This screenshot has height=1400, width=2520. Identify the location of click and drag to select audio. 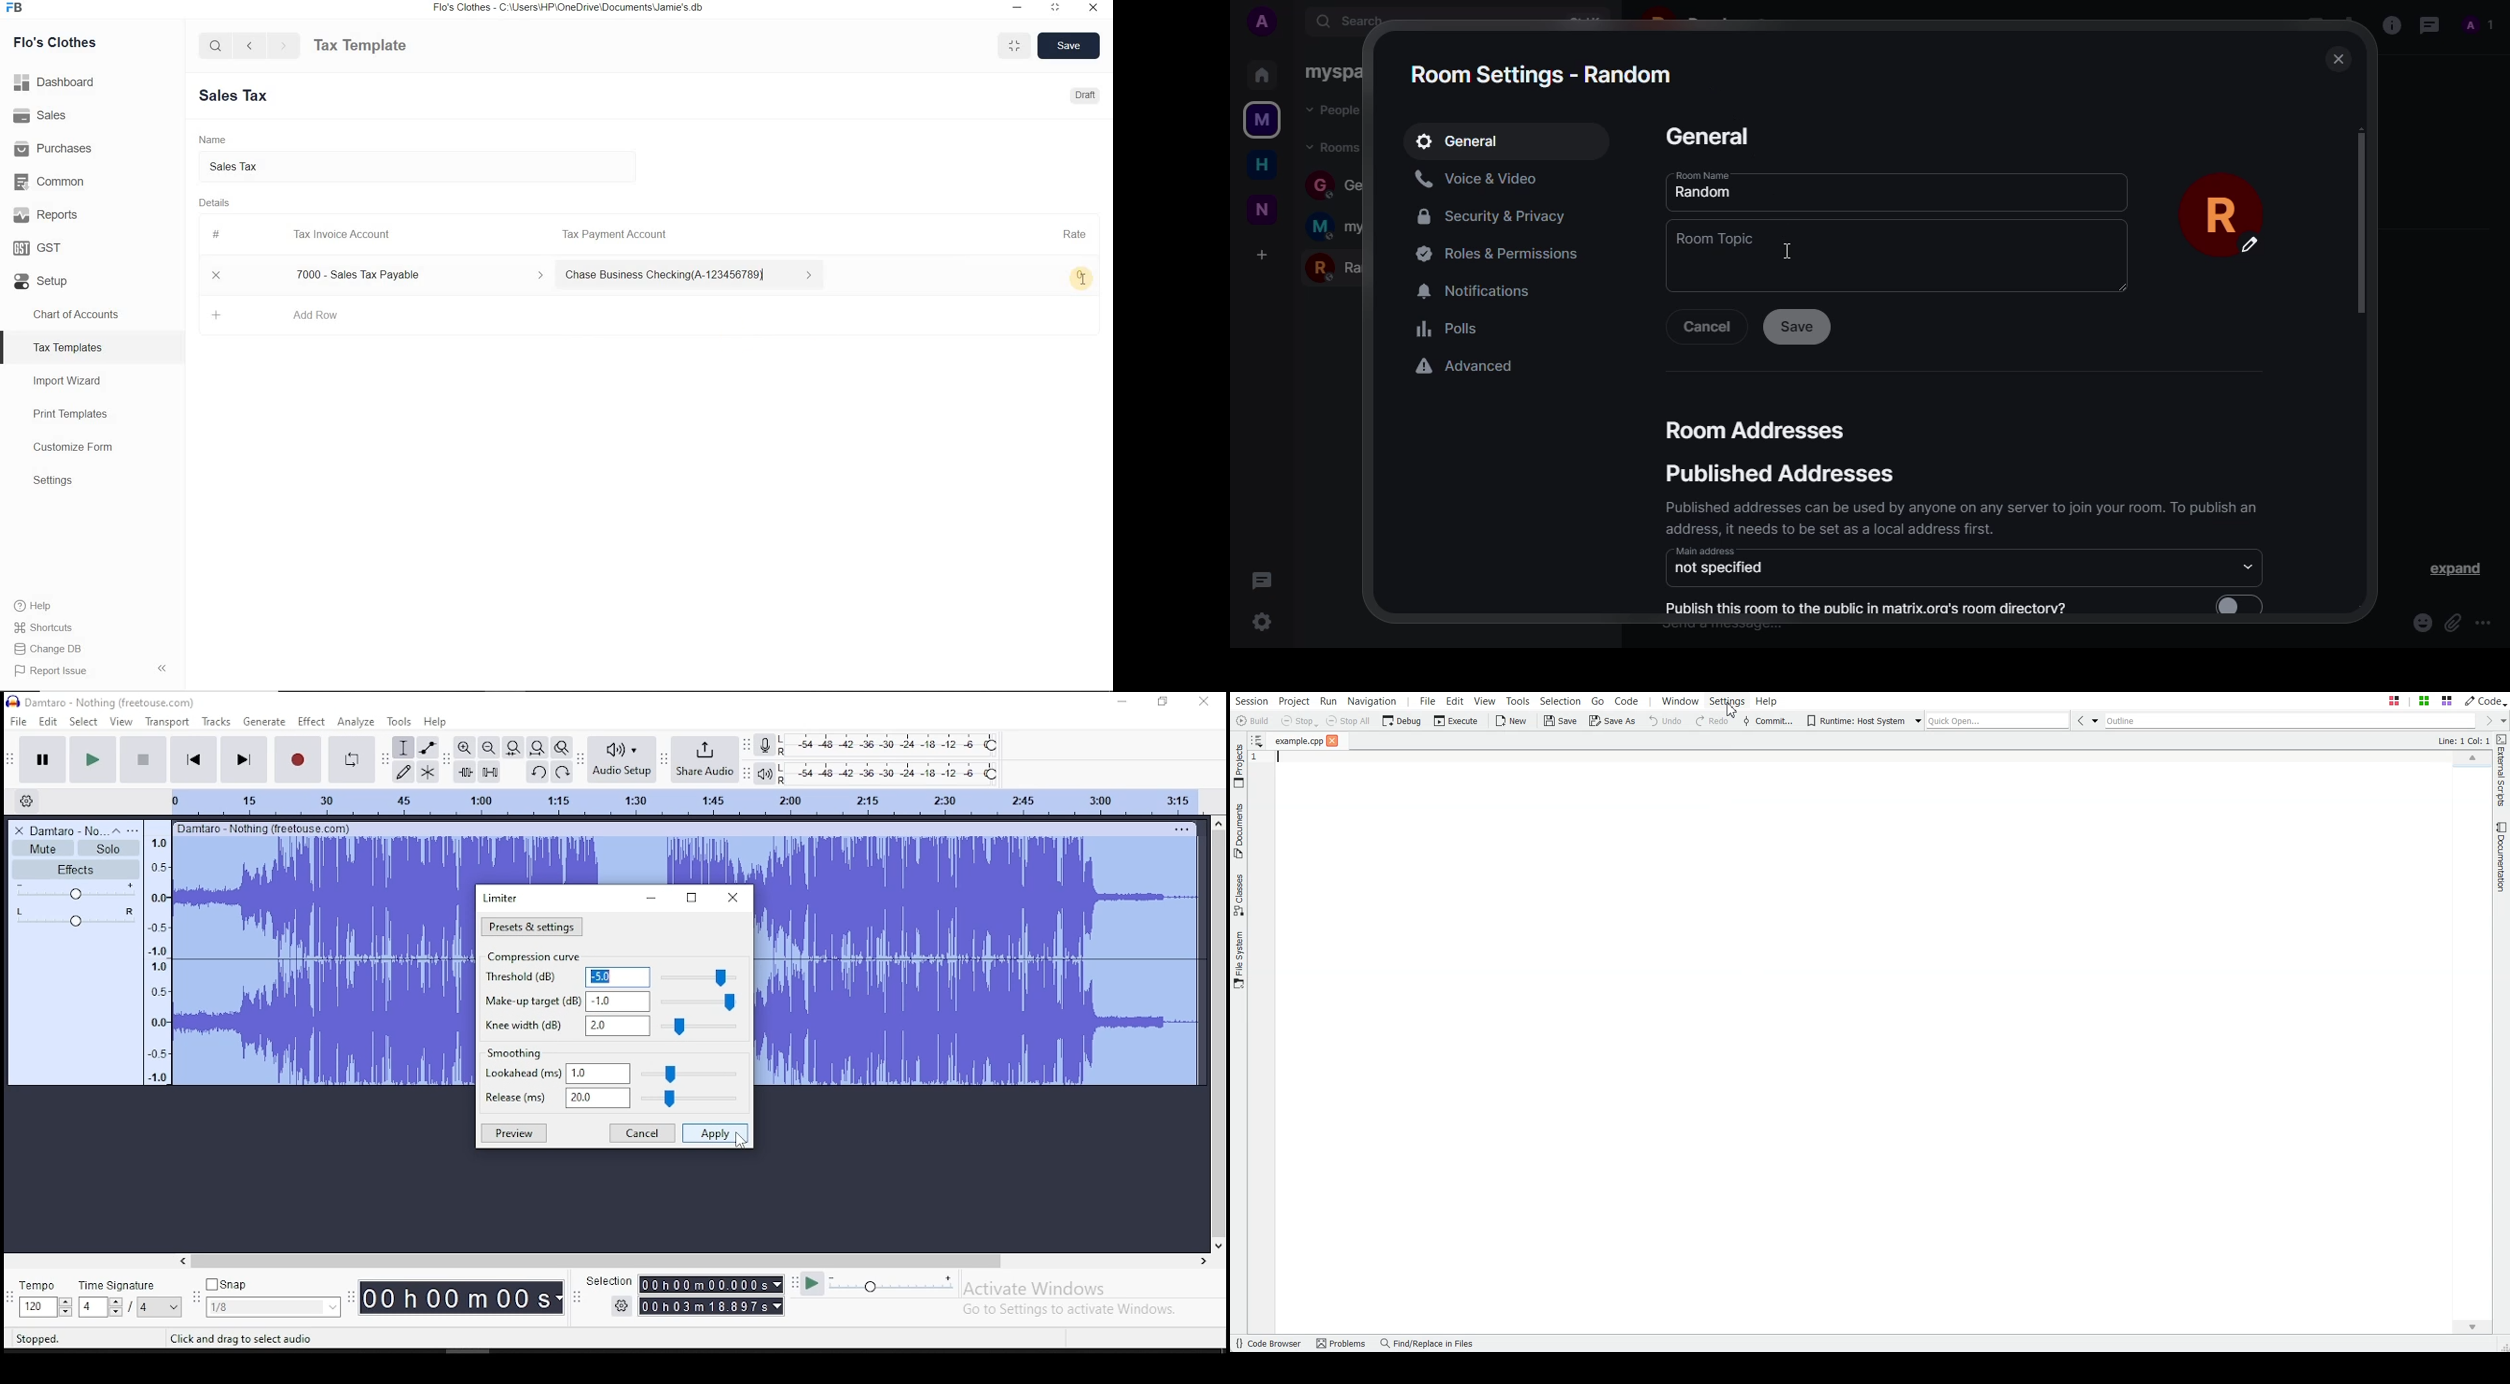
(245, 1340).